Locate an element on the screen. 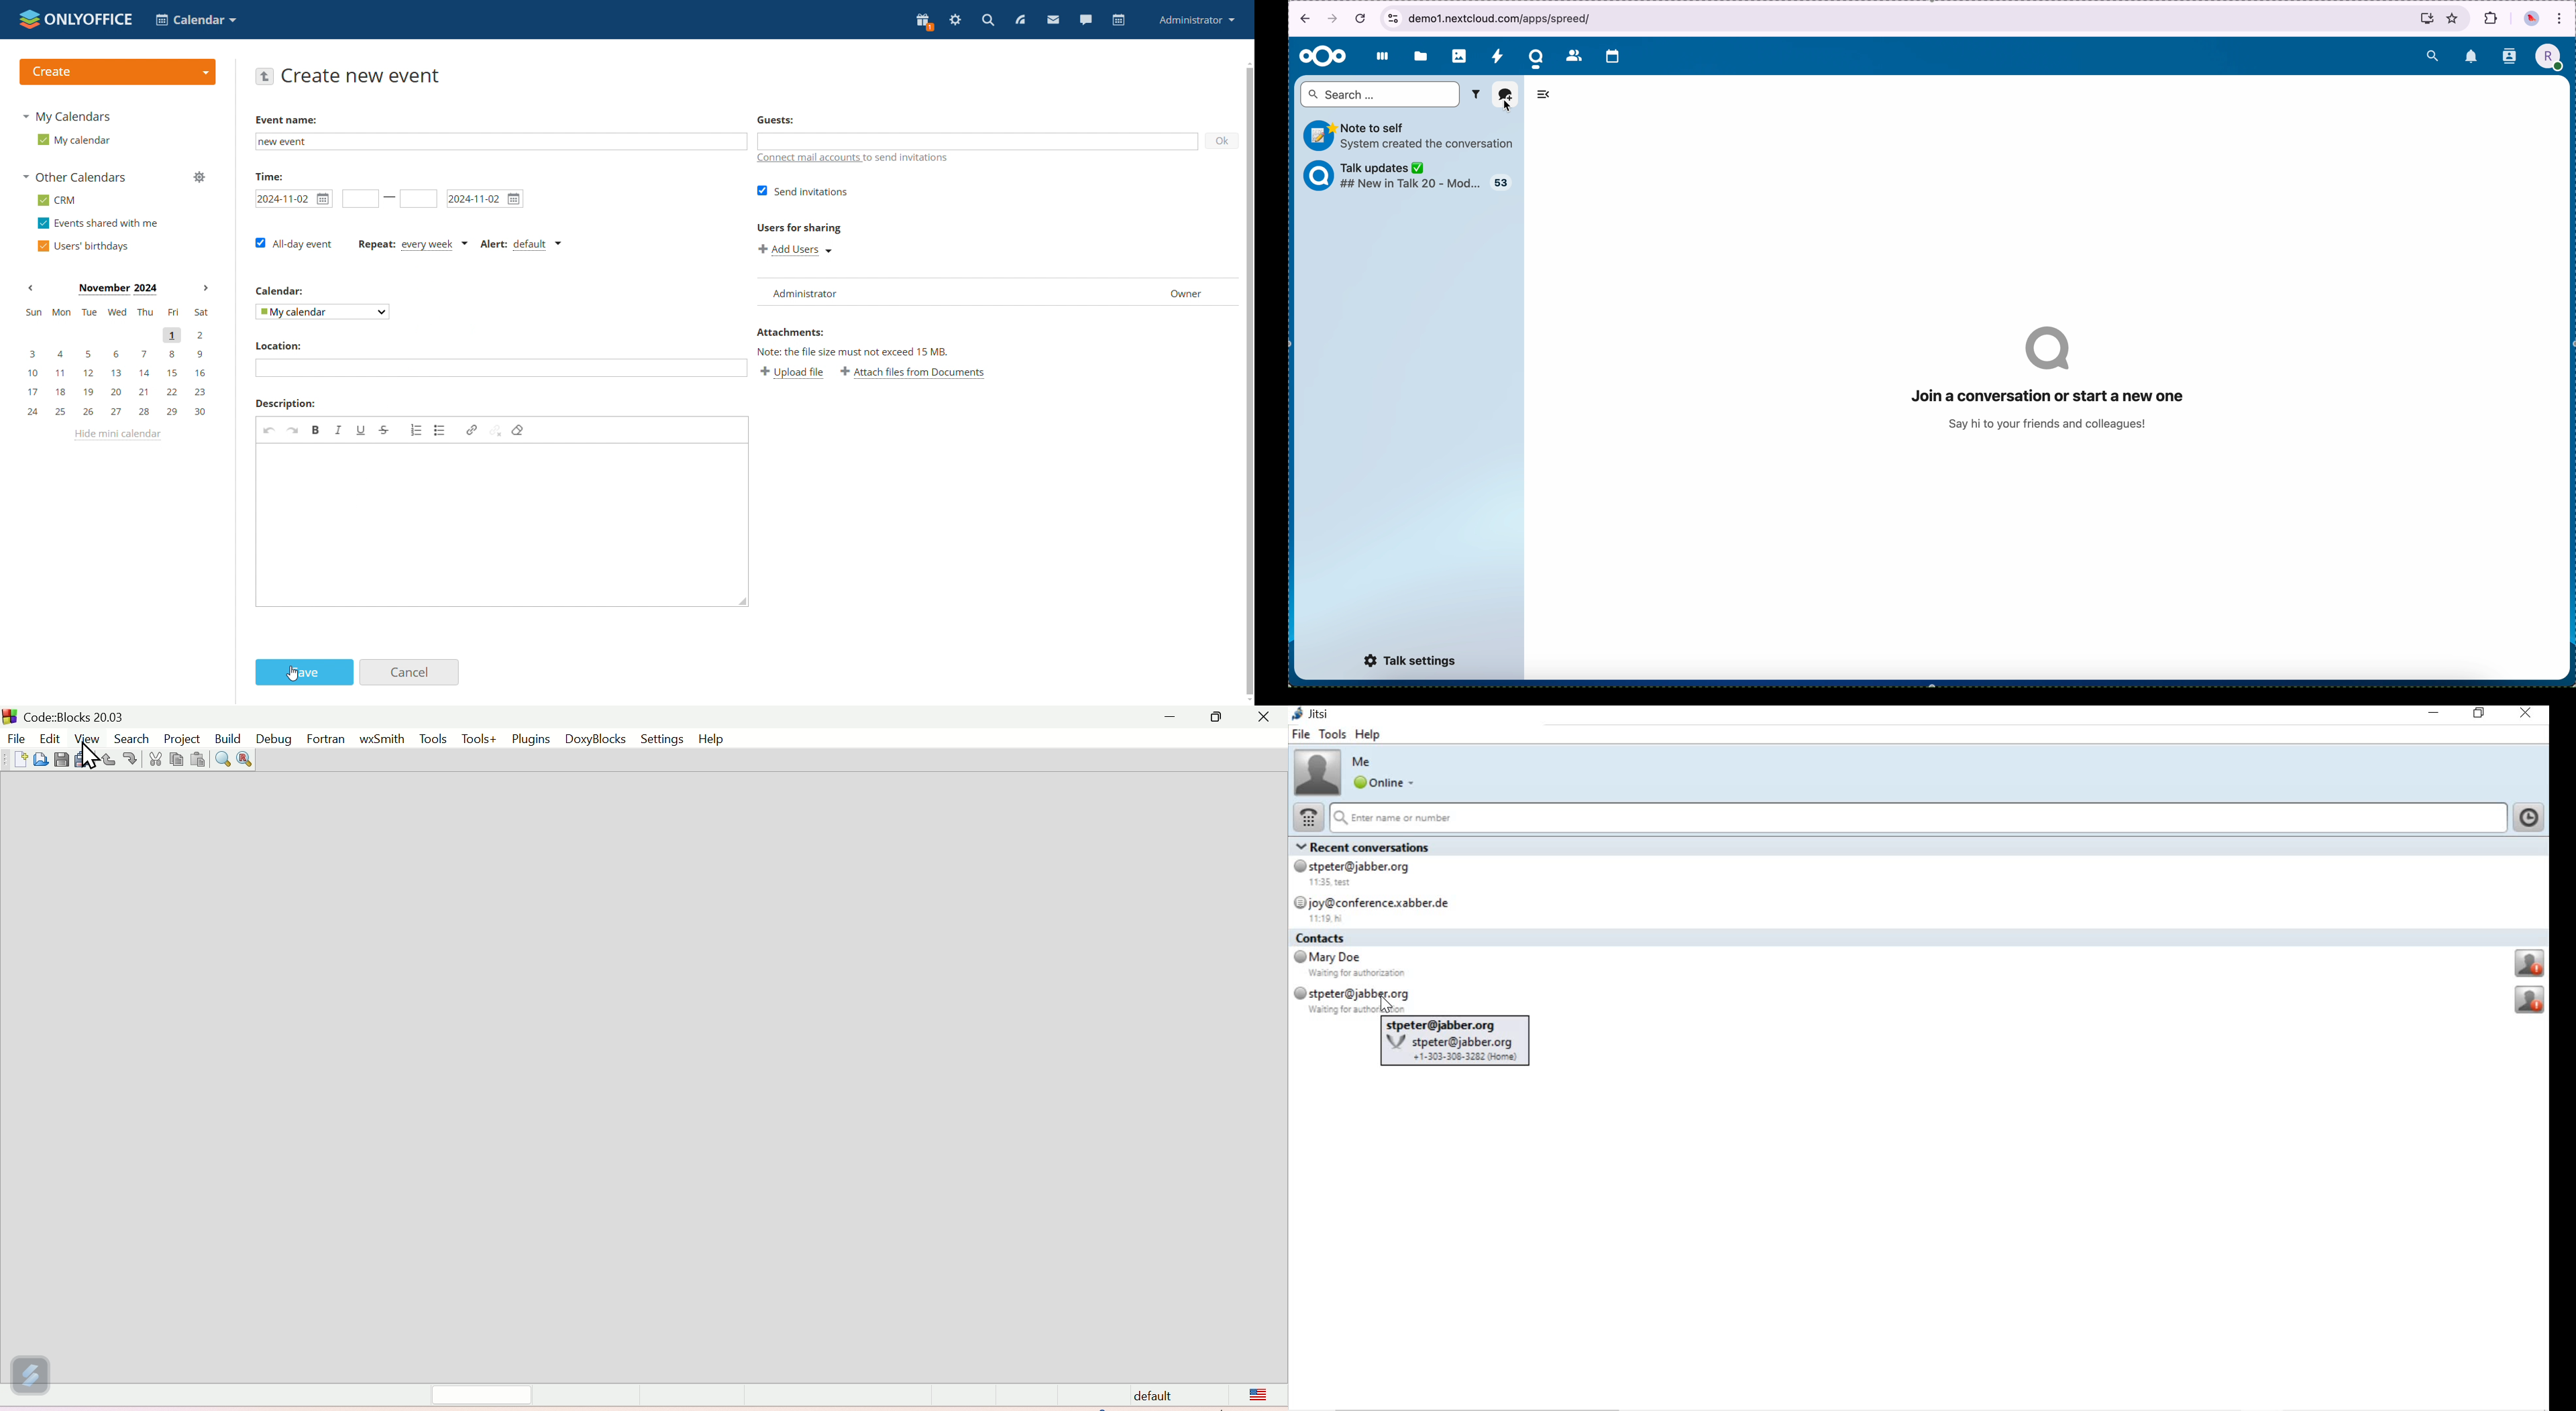 The width and height of the screenshot is (2576, 1428). profile picture is located at coordinates (2551, 56).